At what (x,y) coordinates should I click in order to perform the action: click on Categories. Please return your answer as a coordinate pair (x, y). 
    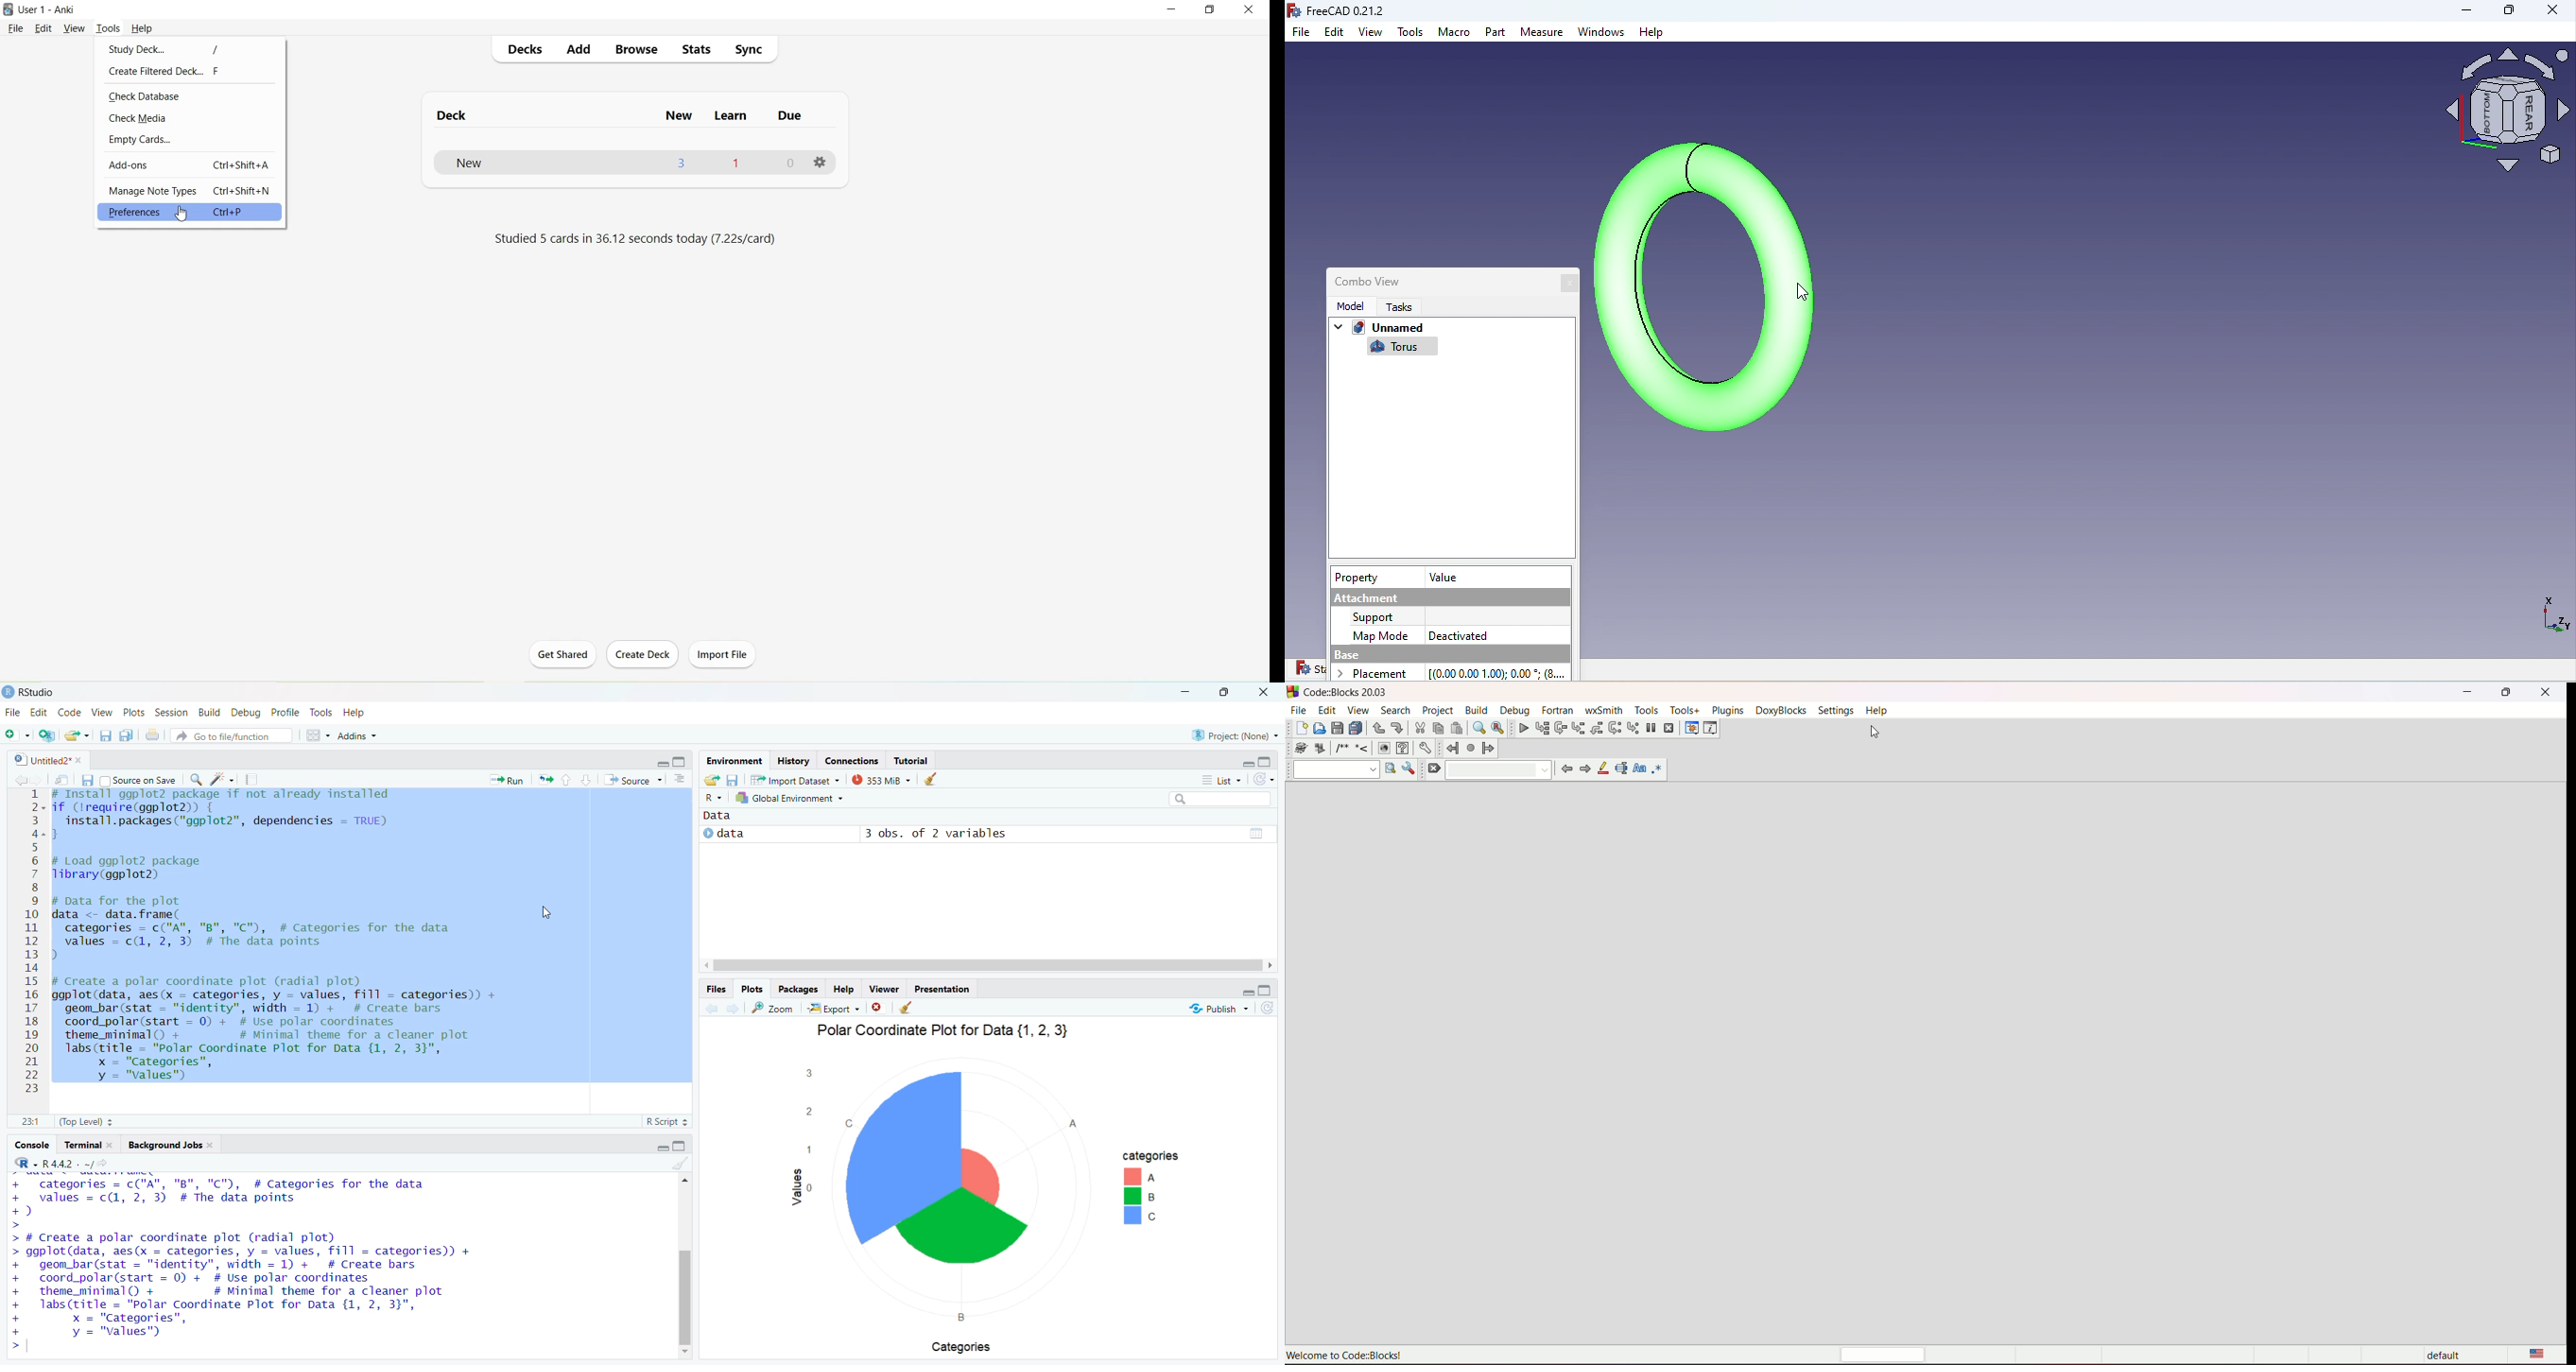
    Looking at the image, I should click on (956, 1352).